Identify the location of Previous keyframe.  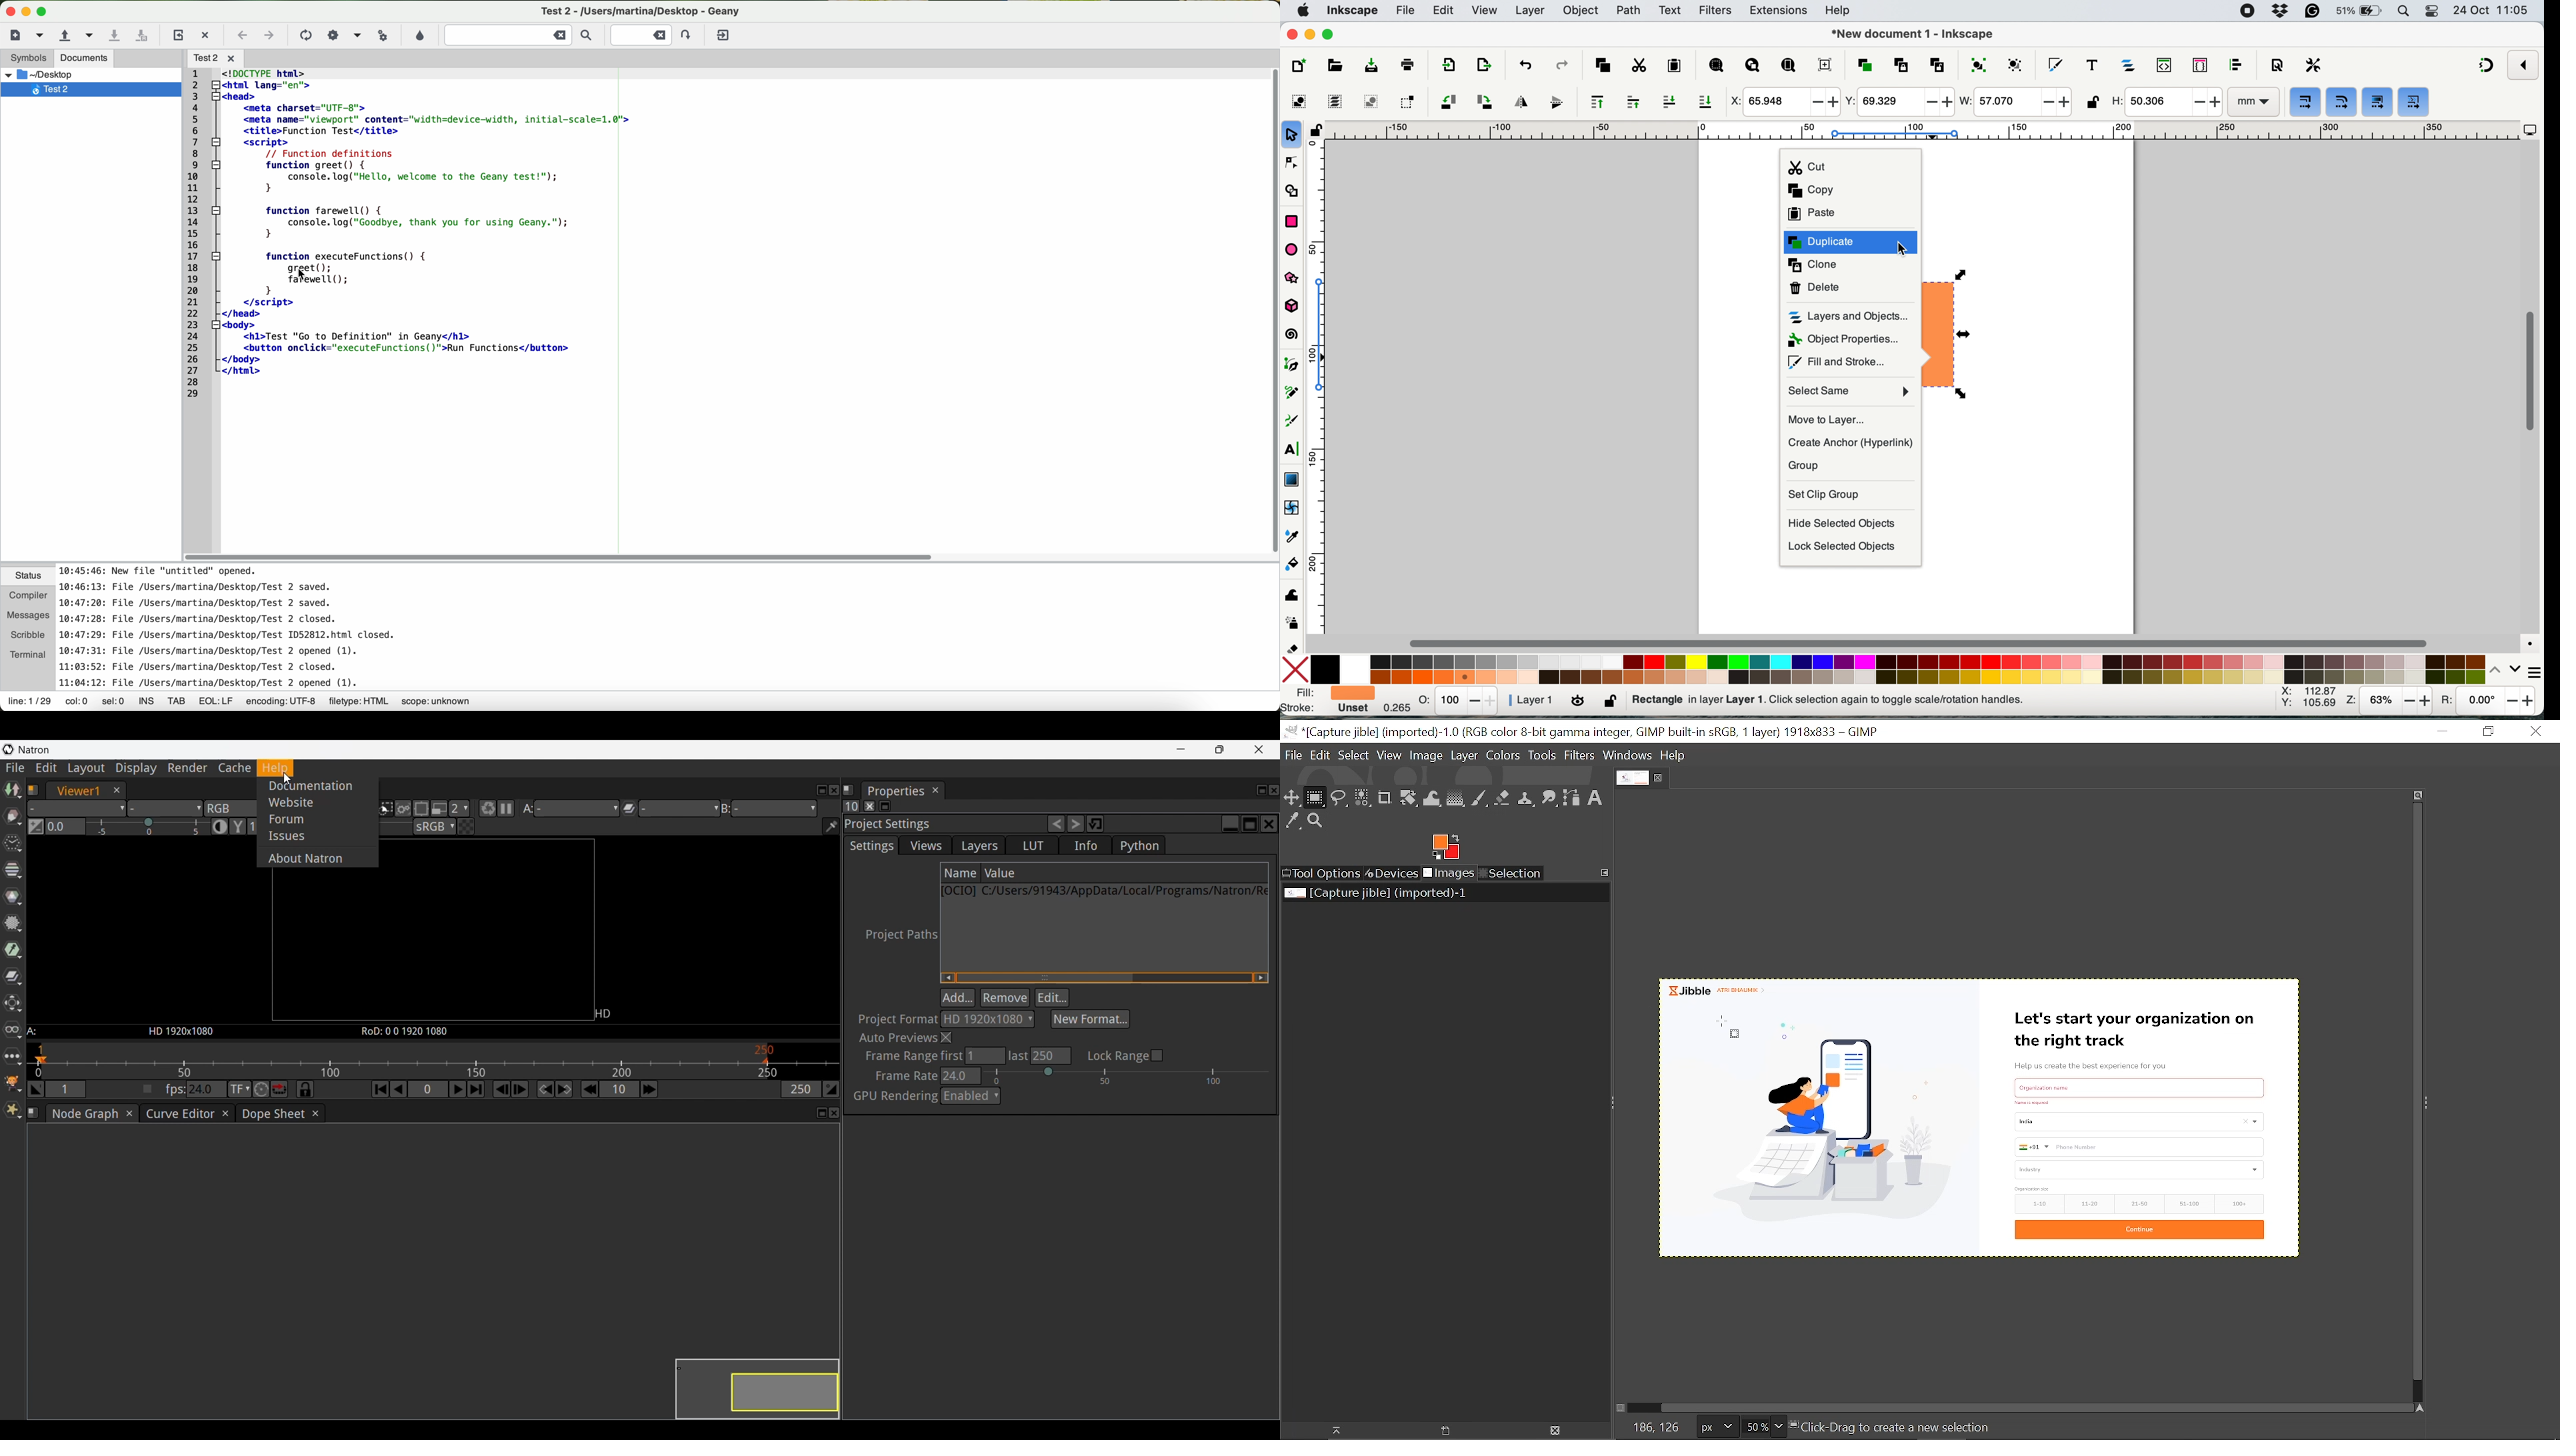
(546, 1089).